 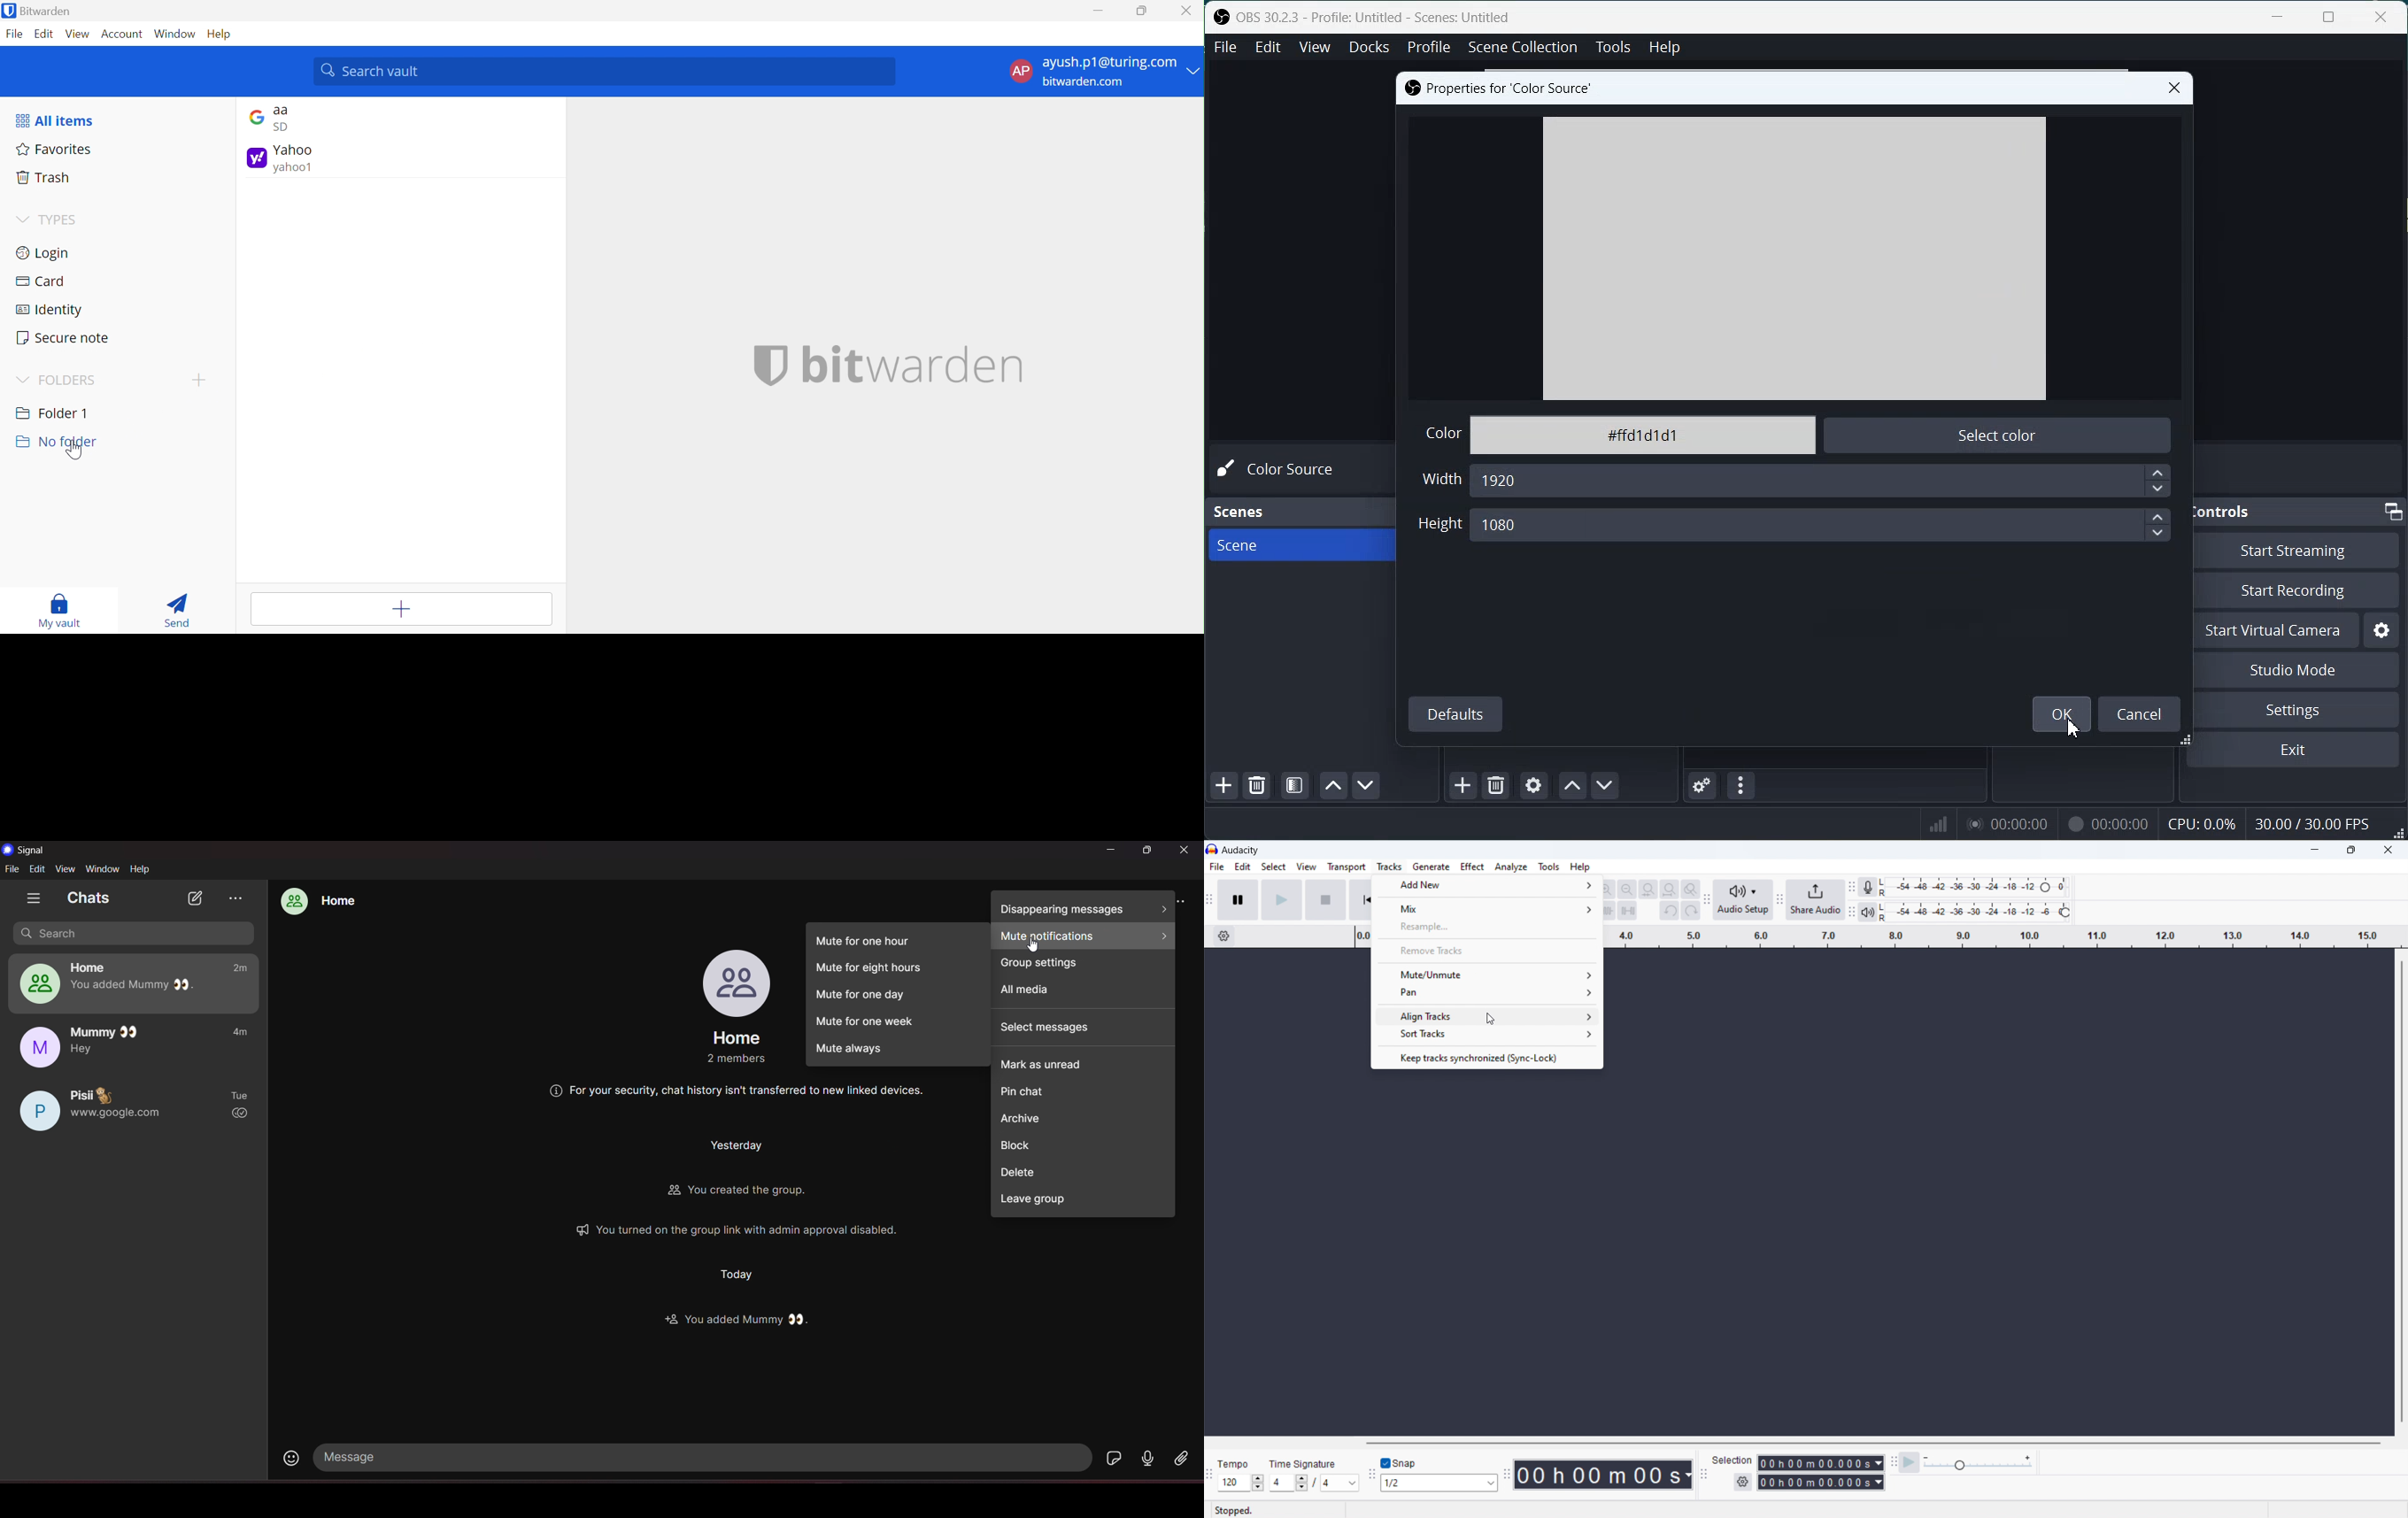 What do you see at coordinates (1281, 899) in the screenshot?
I see `play` at bounding box center [1281, 899].